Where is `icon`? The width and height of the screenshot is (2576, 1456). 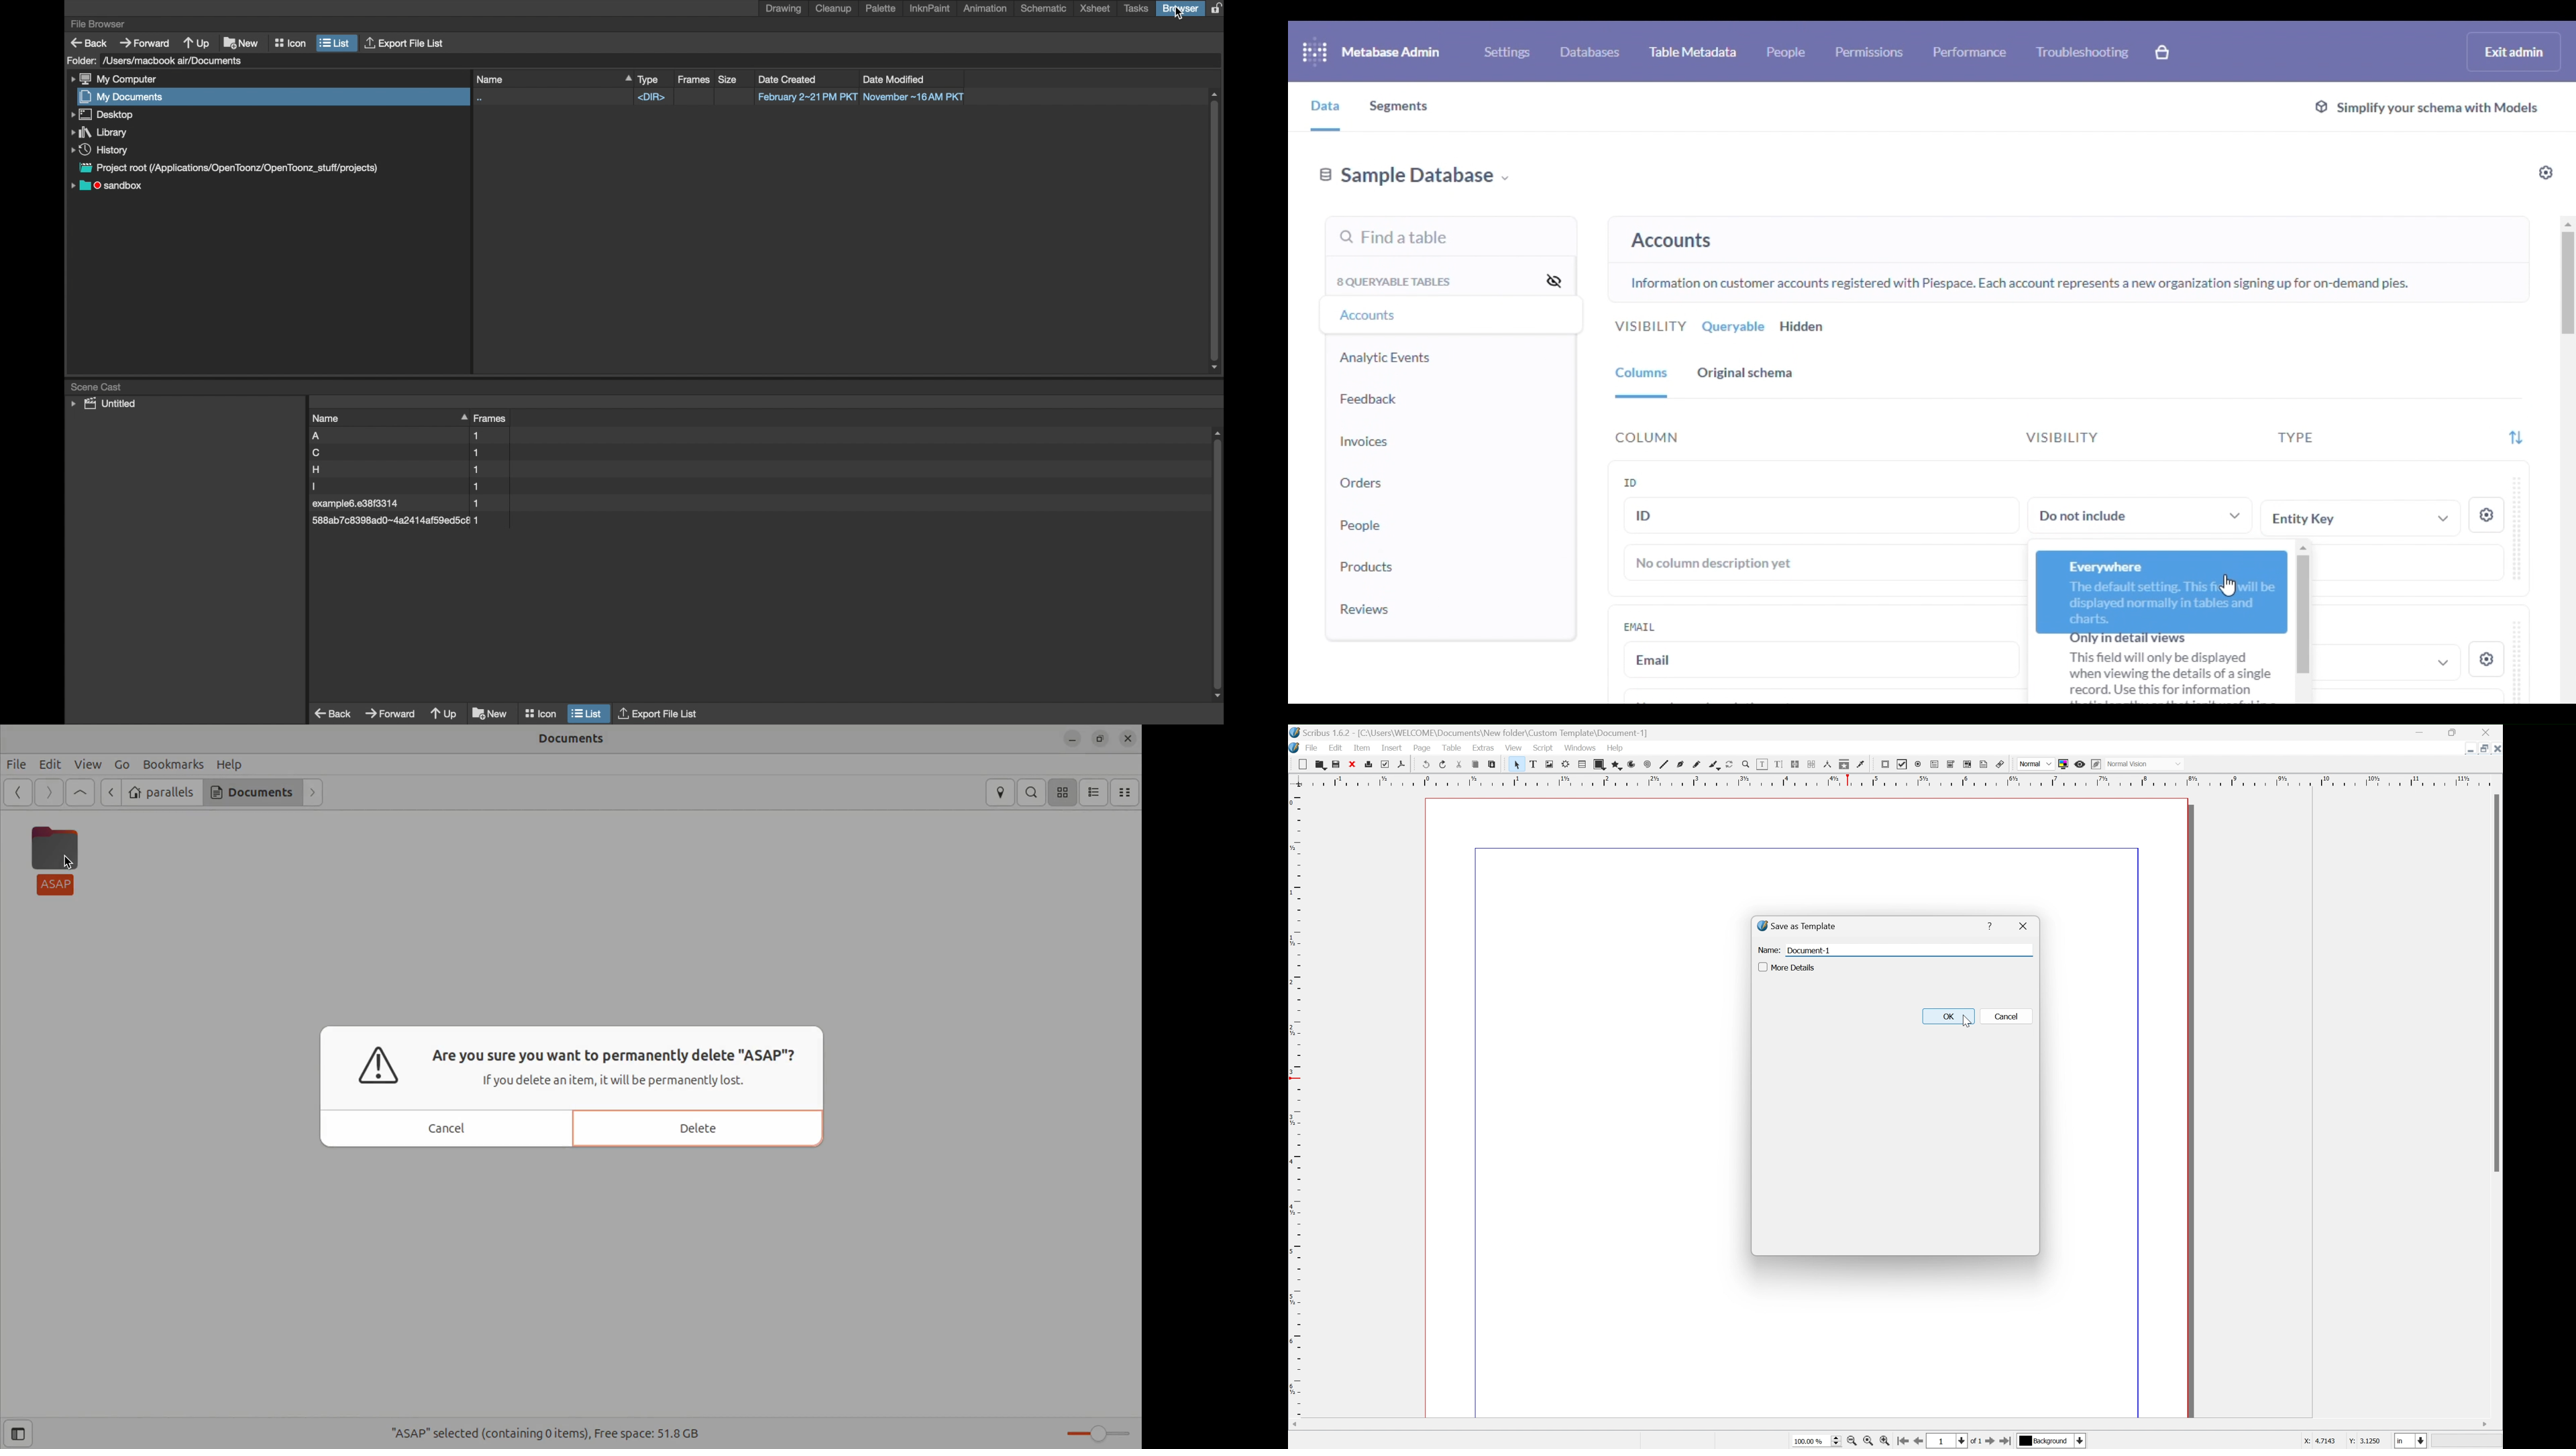 icon is located at coordinates (541, 713).